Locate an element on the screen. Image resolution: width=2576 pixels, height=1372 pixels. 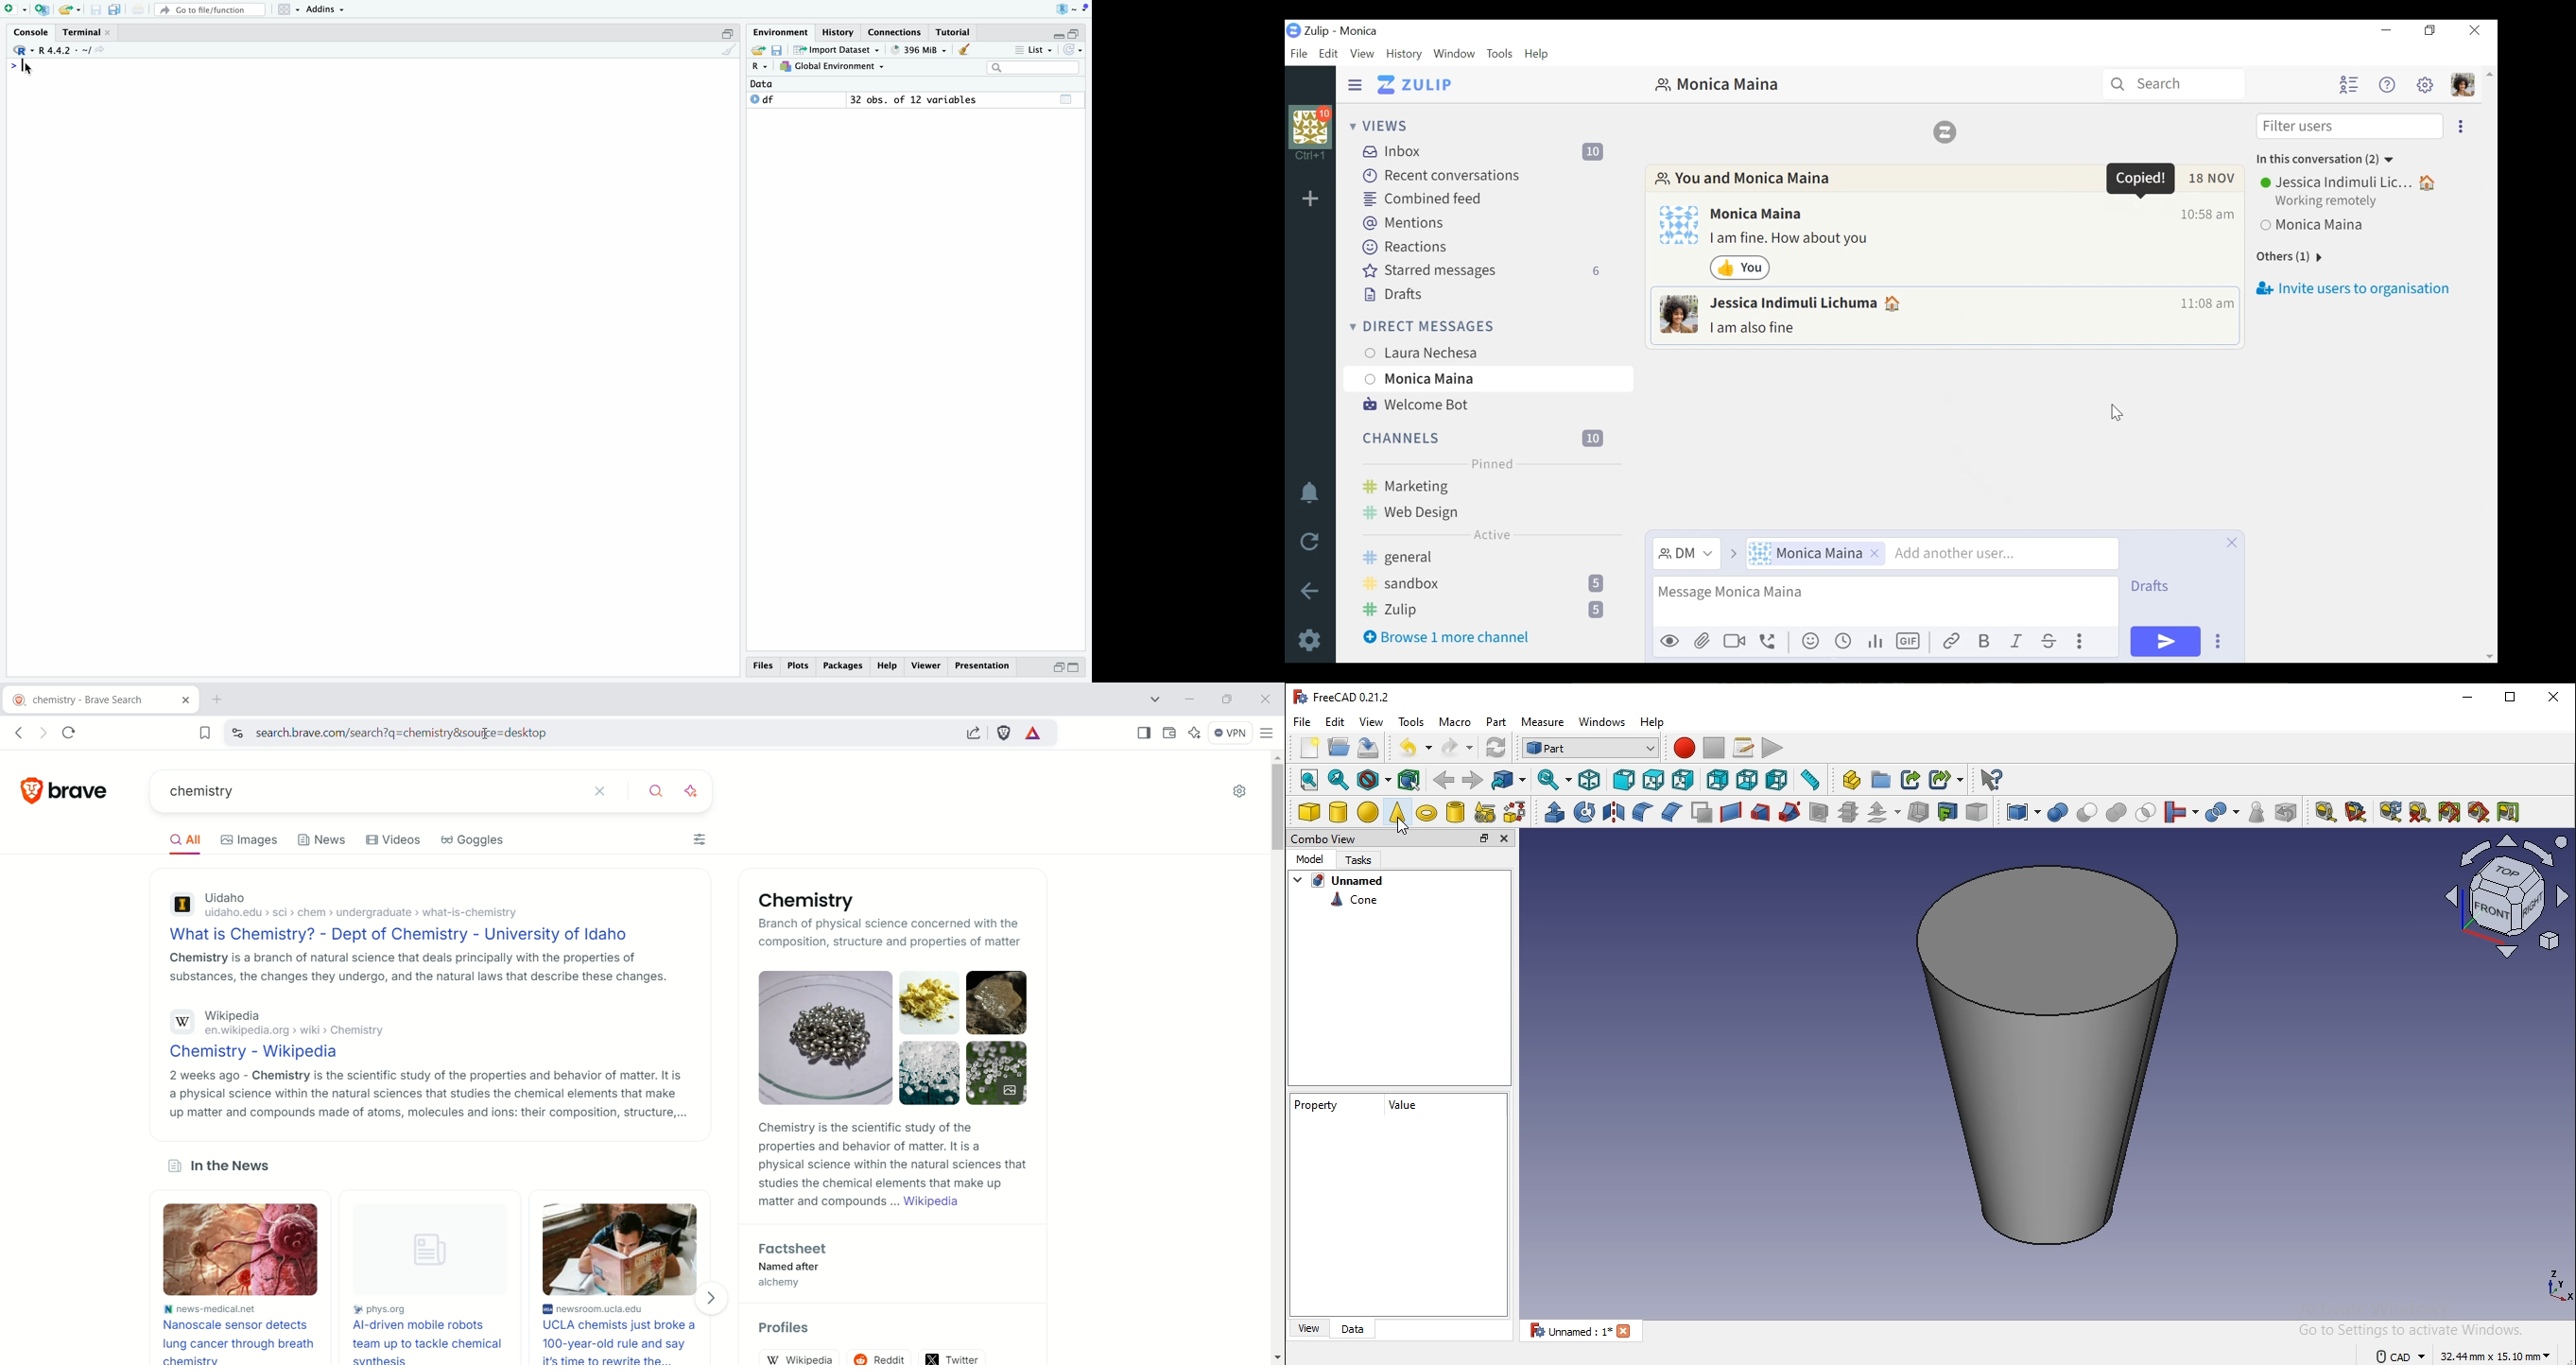
toggle delta is located at coordinates (2511, 812).